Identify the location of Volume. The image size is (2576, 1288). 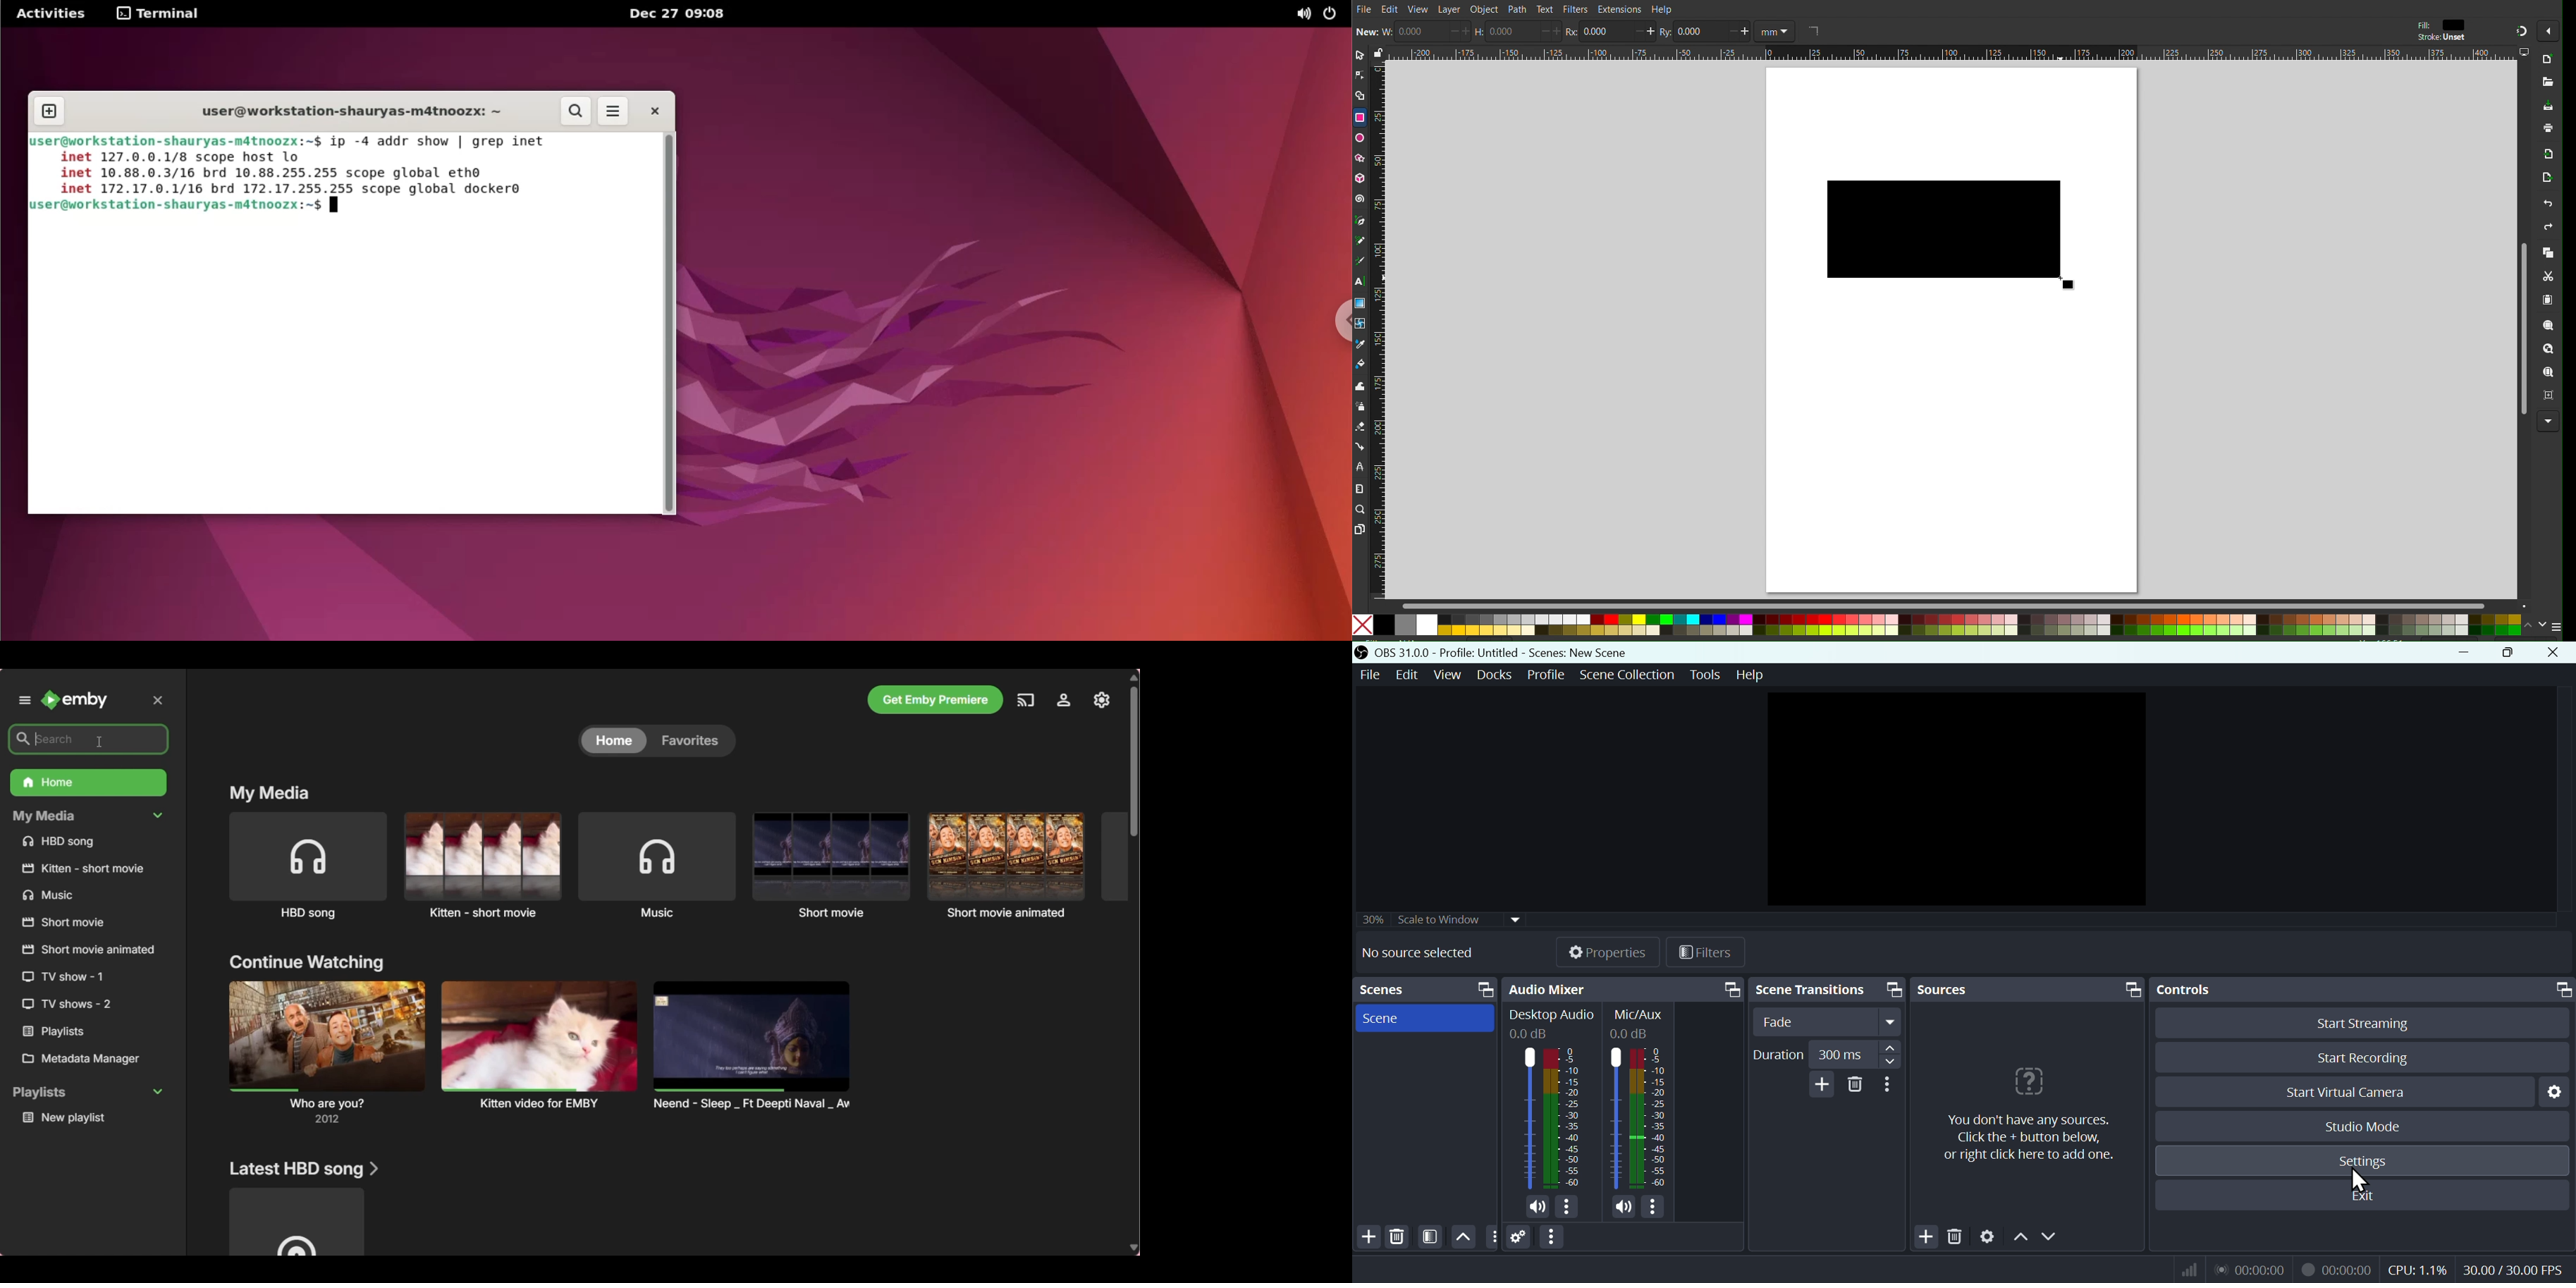
(1537, 1206).